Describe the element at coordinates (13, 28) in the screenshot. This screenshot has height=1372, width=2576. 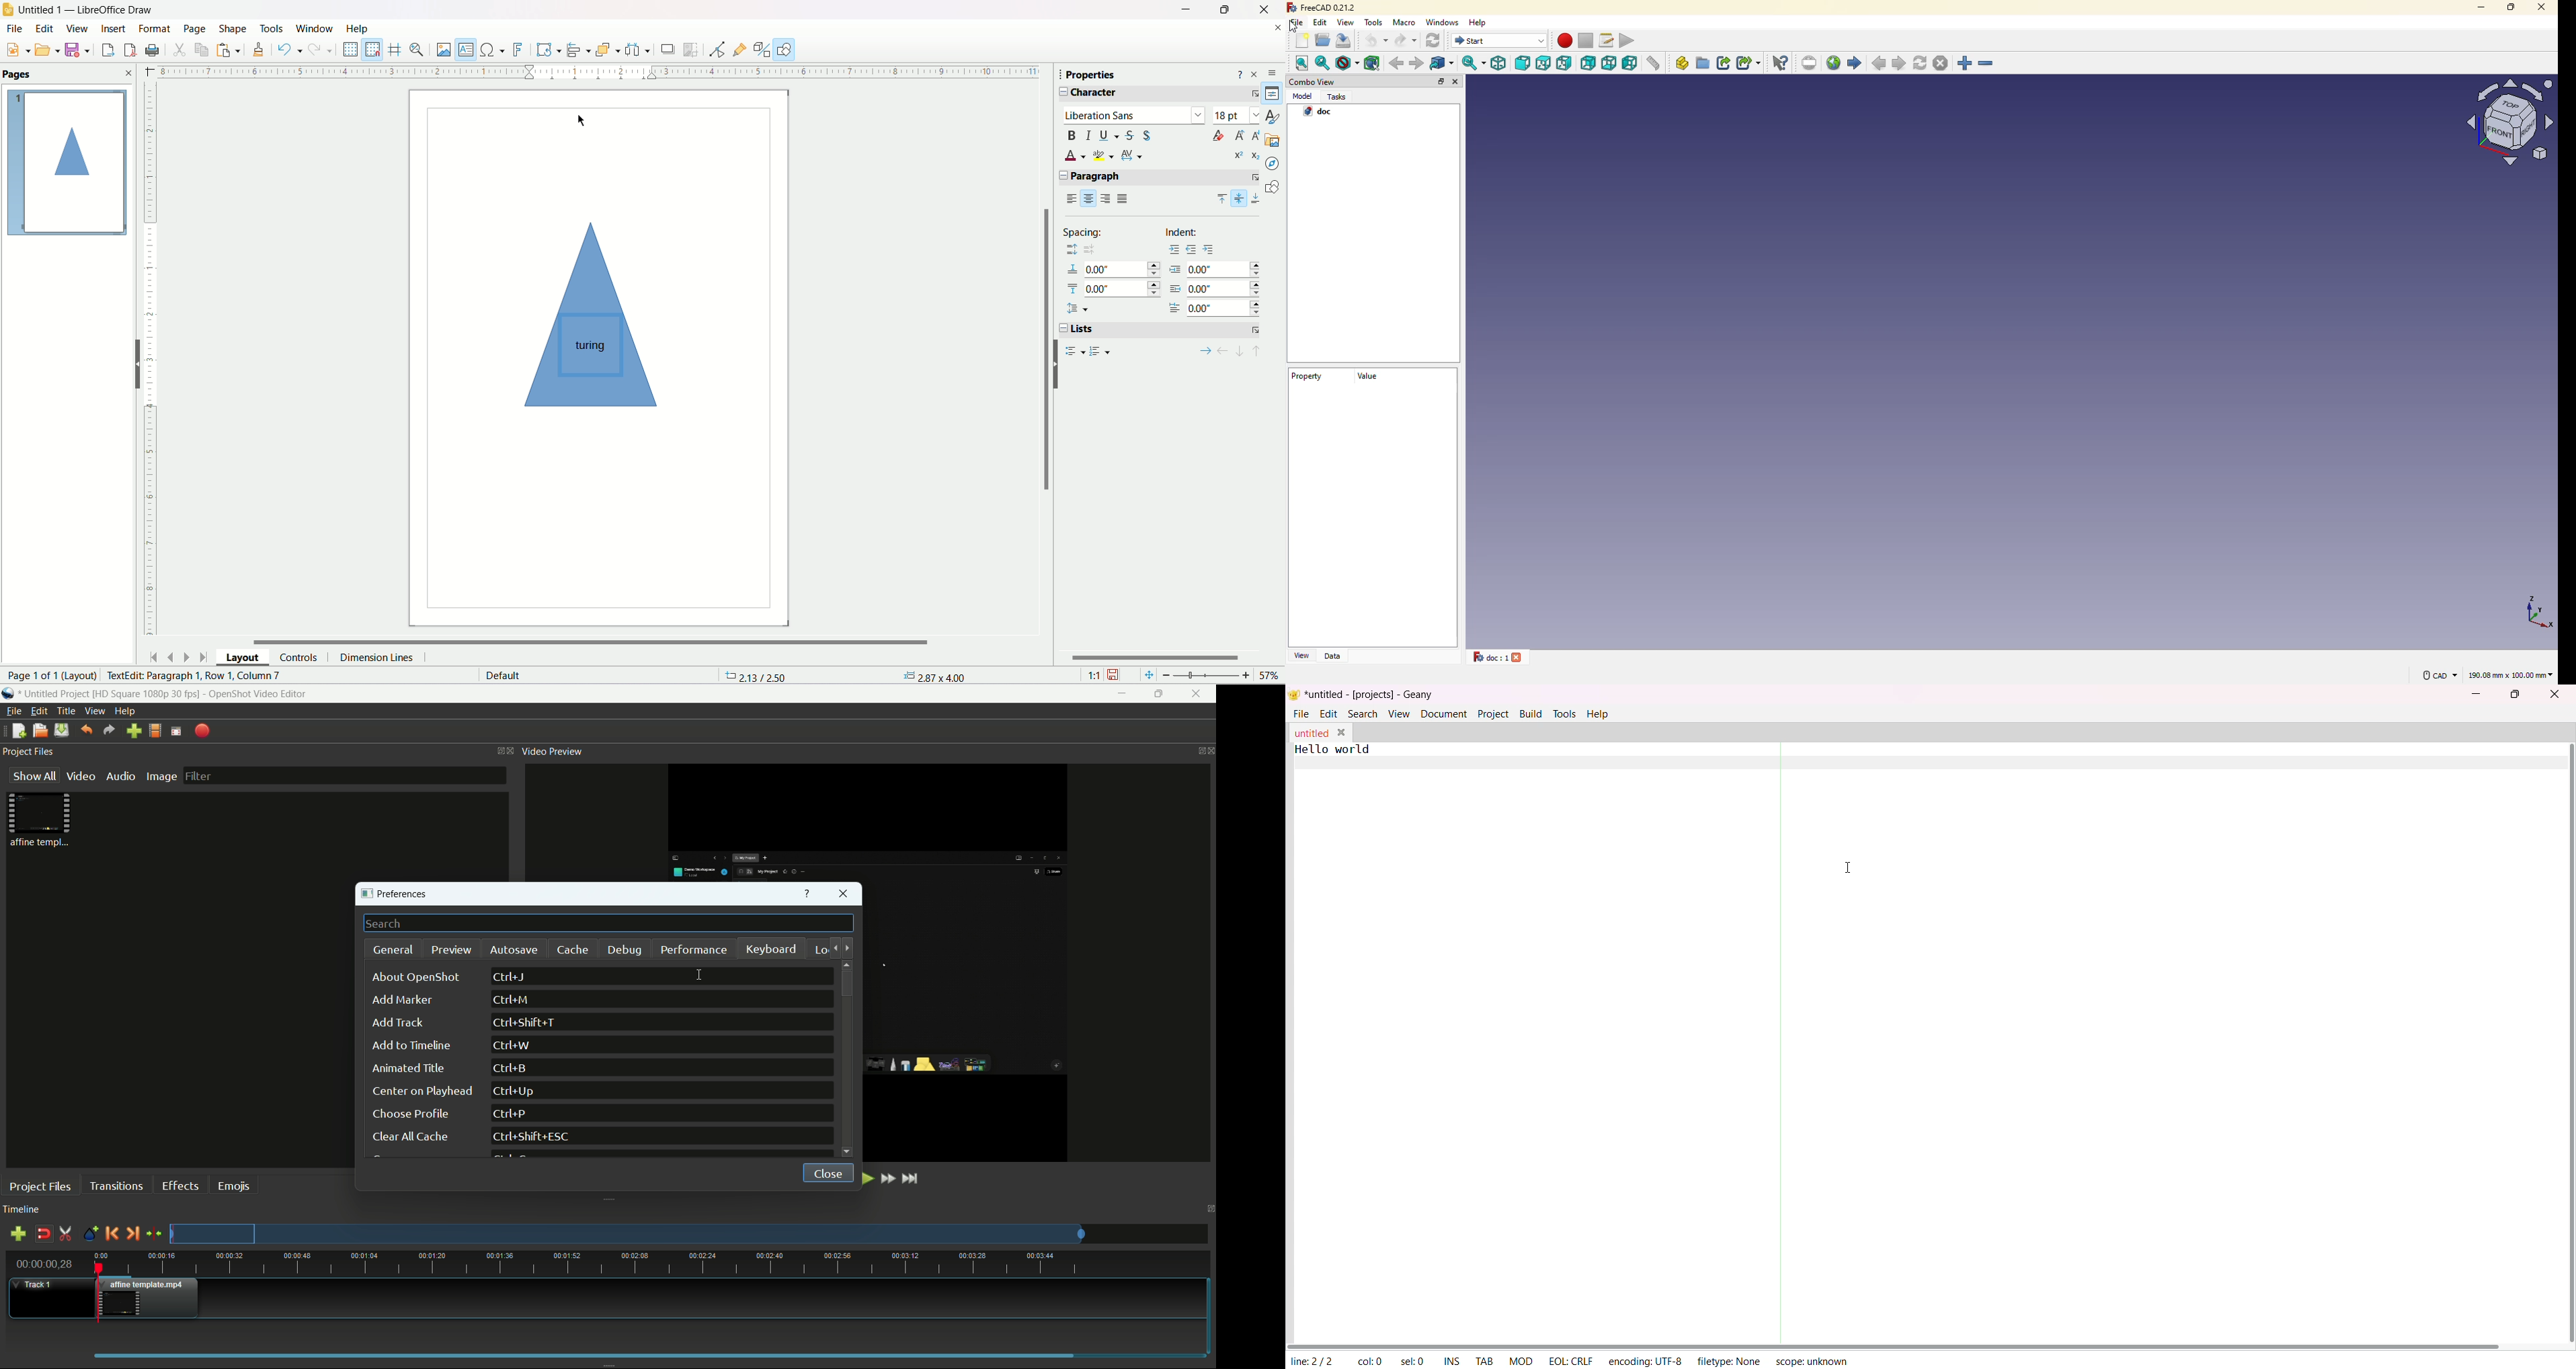
I see `File` at that location.